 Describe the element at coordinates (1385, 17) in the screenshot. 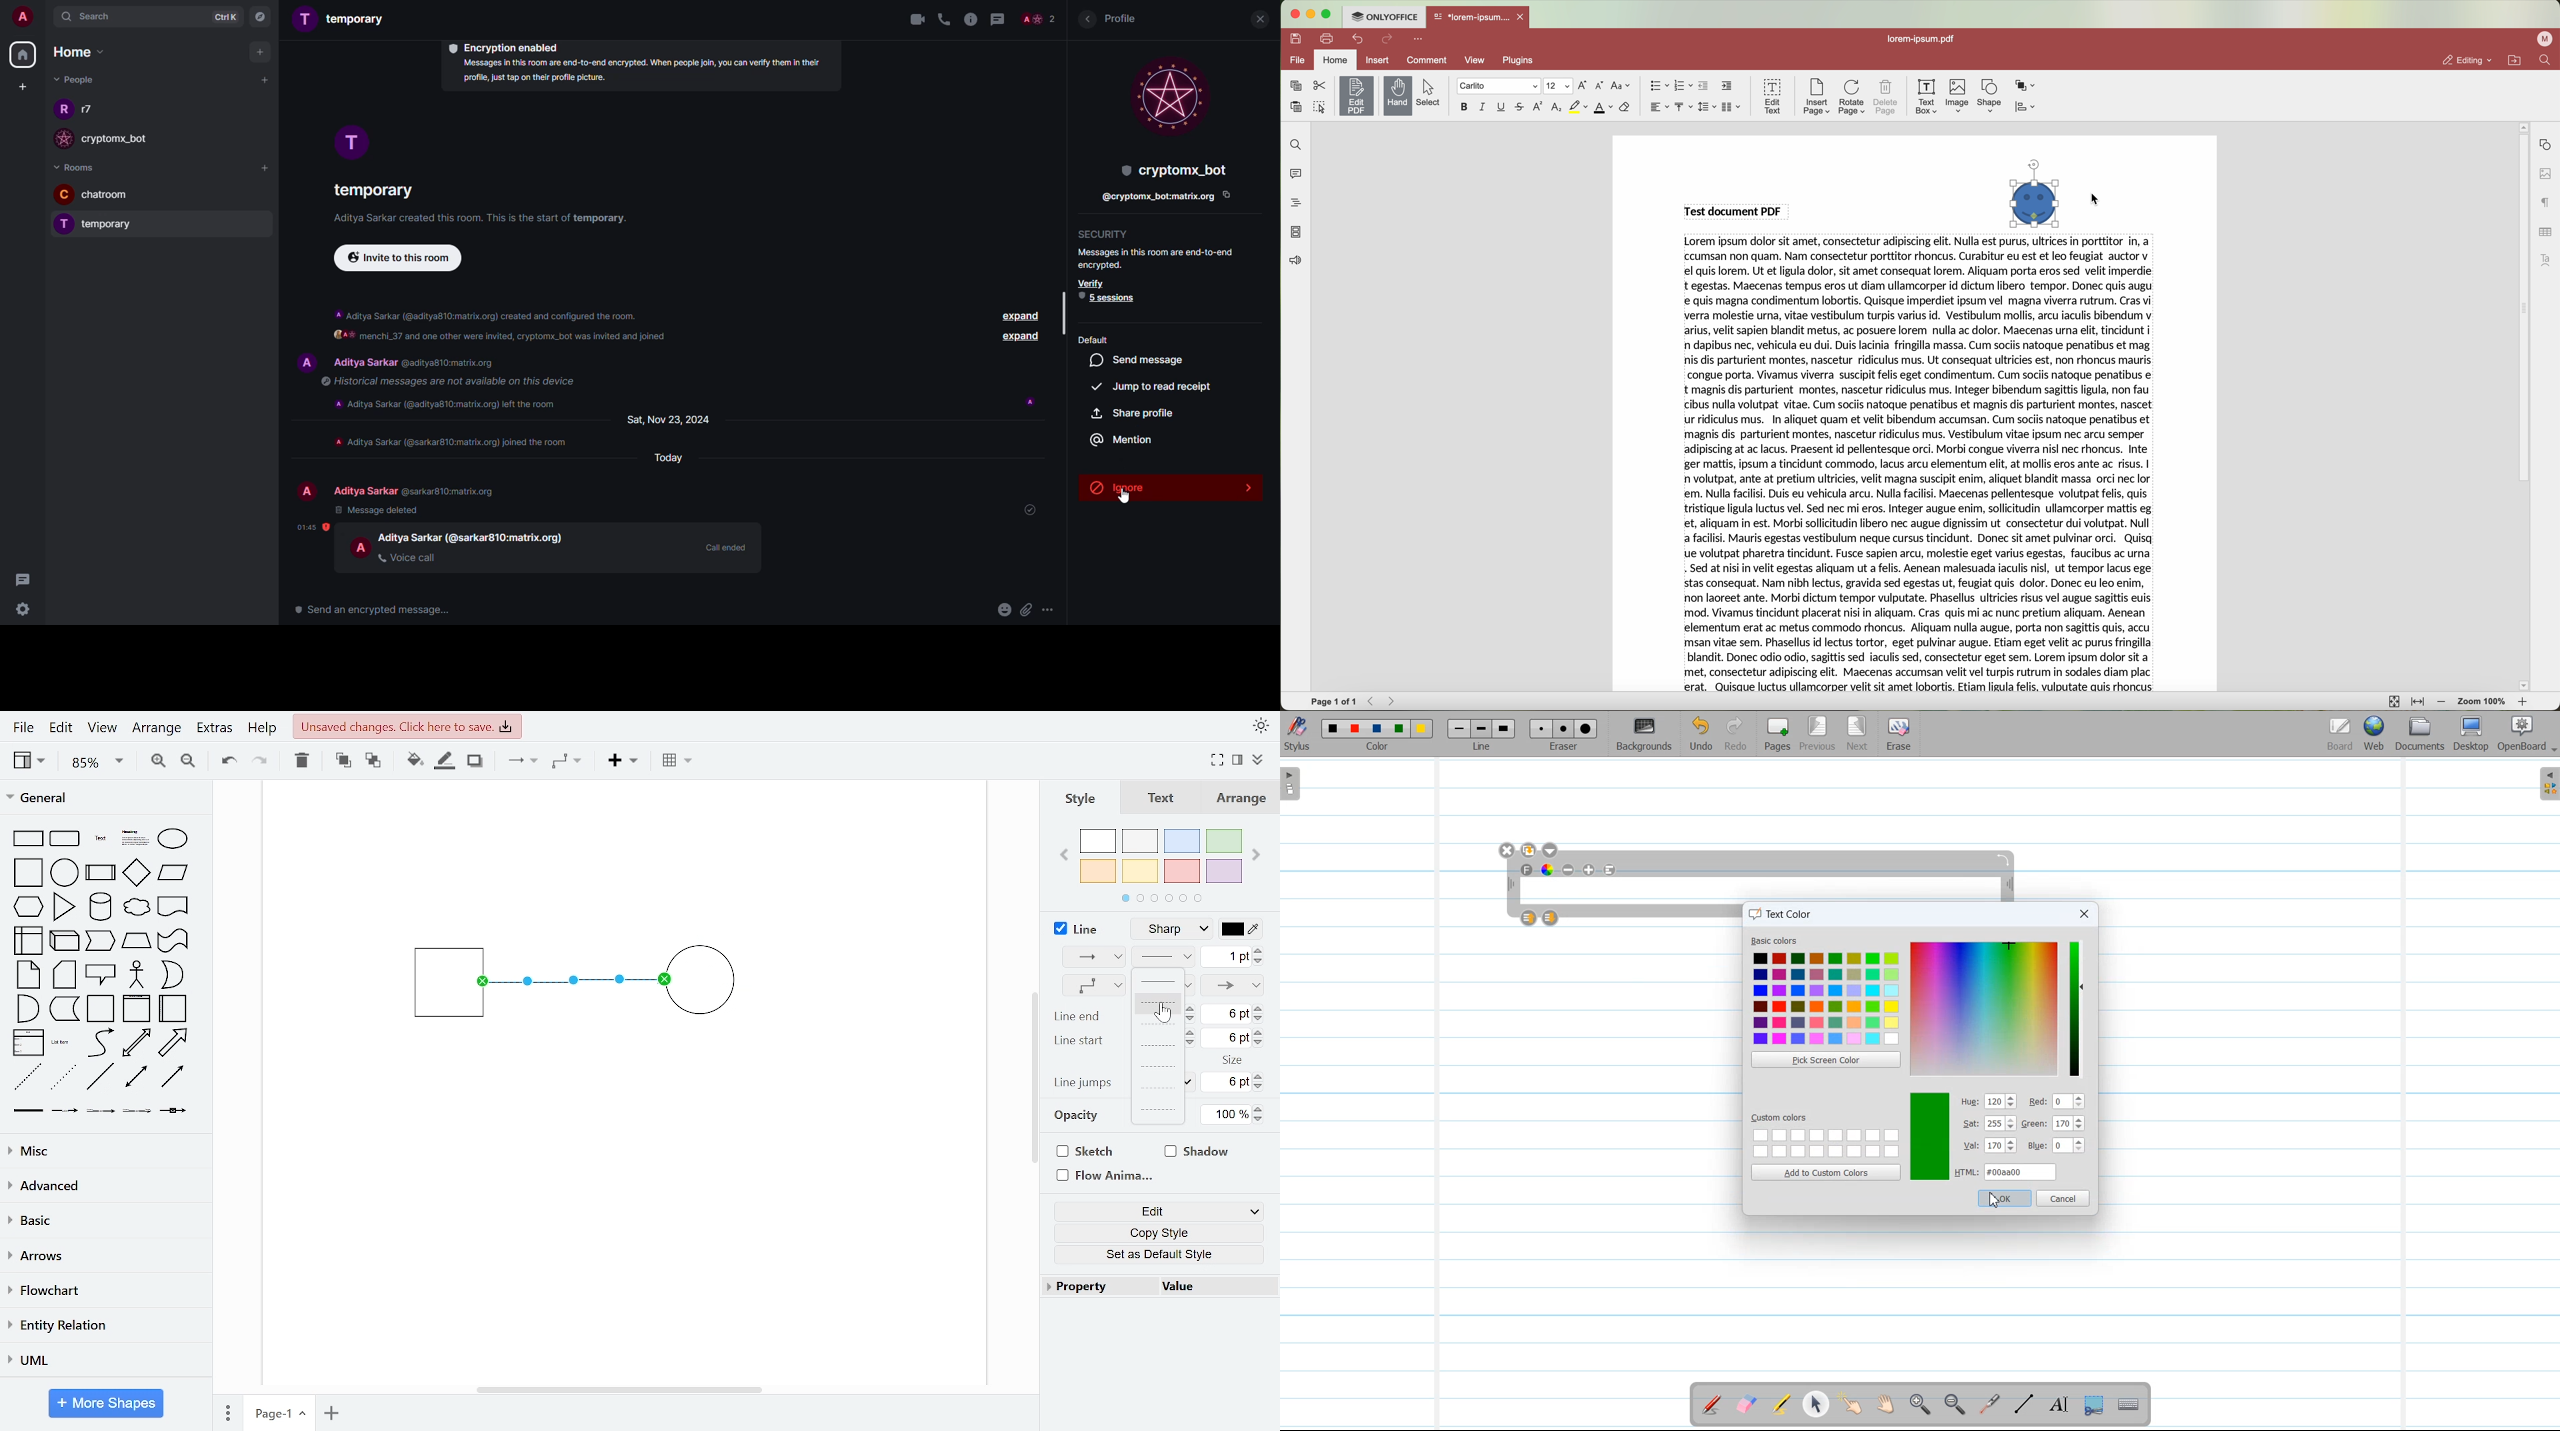

I see `ONLYOFFICE` at that location.